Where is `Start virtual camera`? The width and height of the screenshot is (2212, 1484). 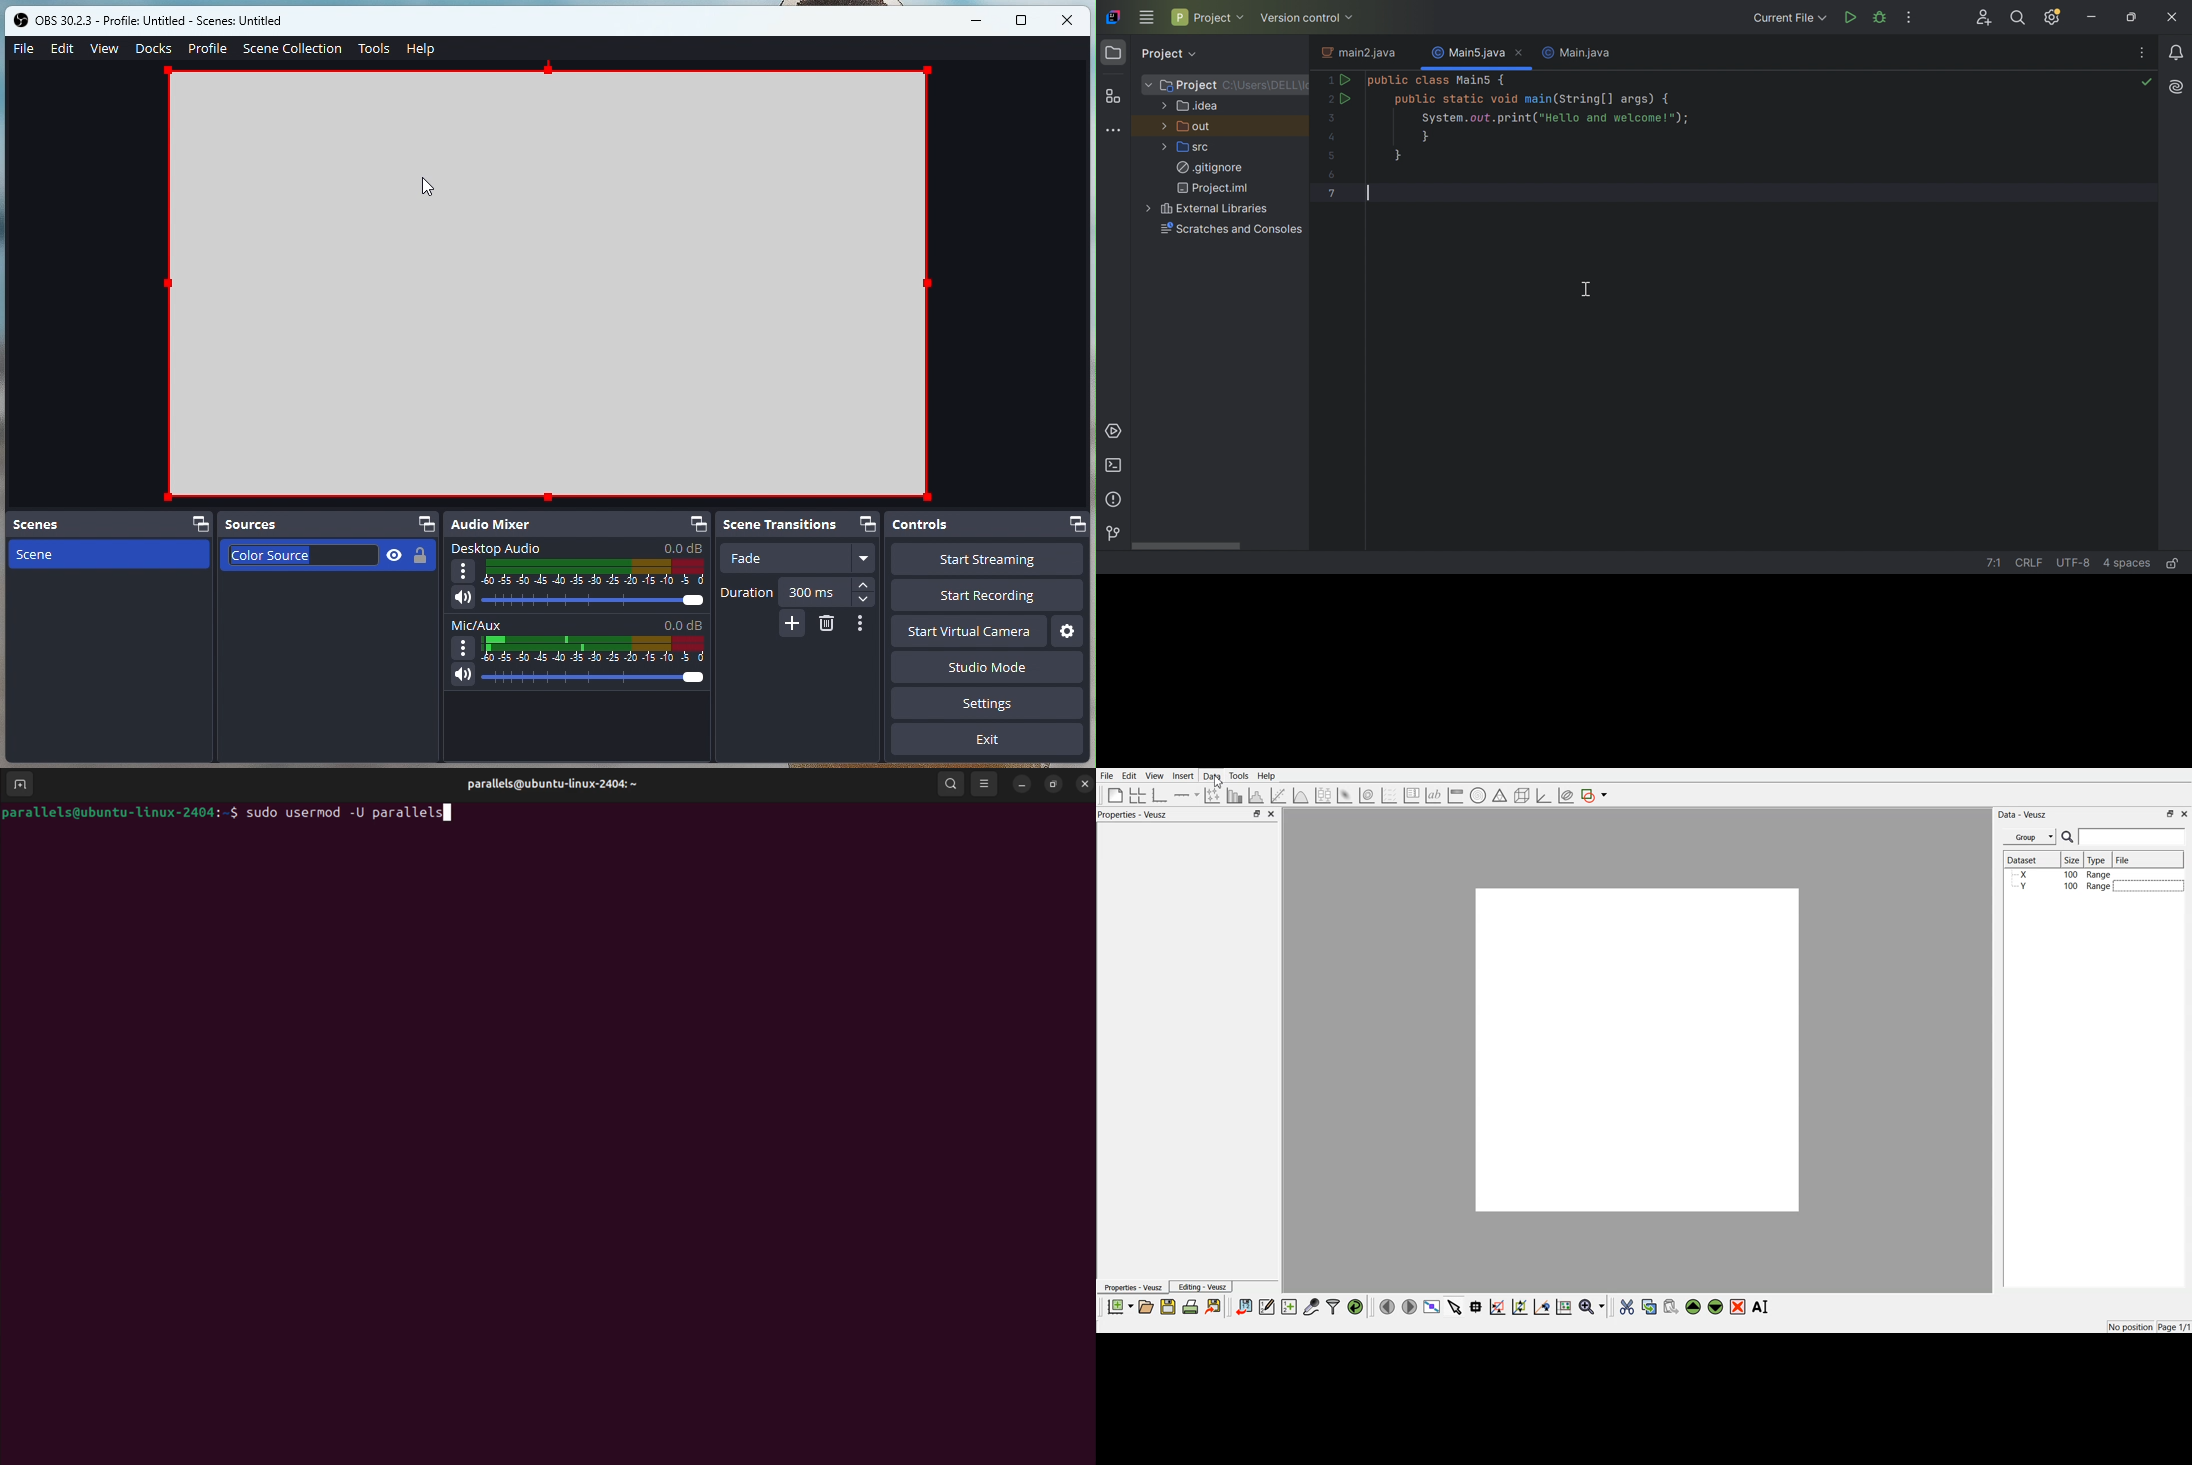 Start virtual camera is located at coordinates (969, 630).